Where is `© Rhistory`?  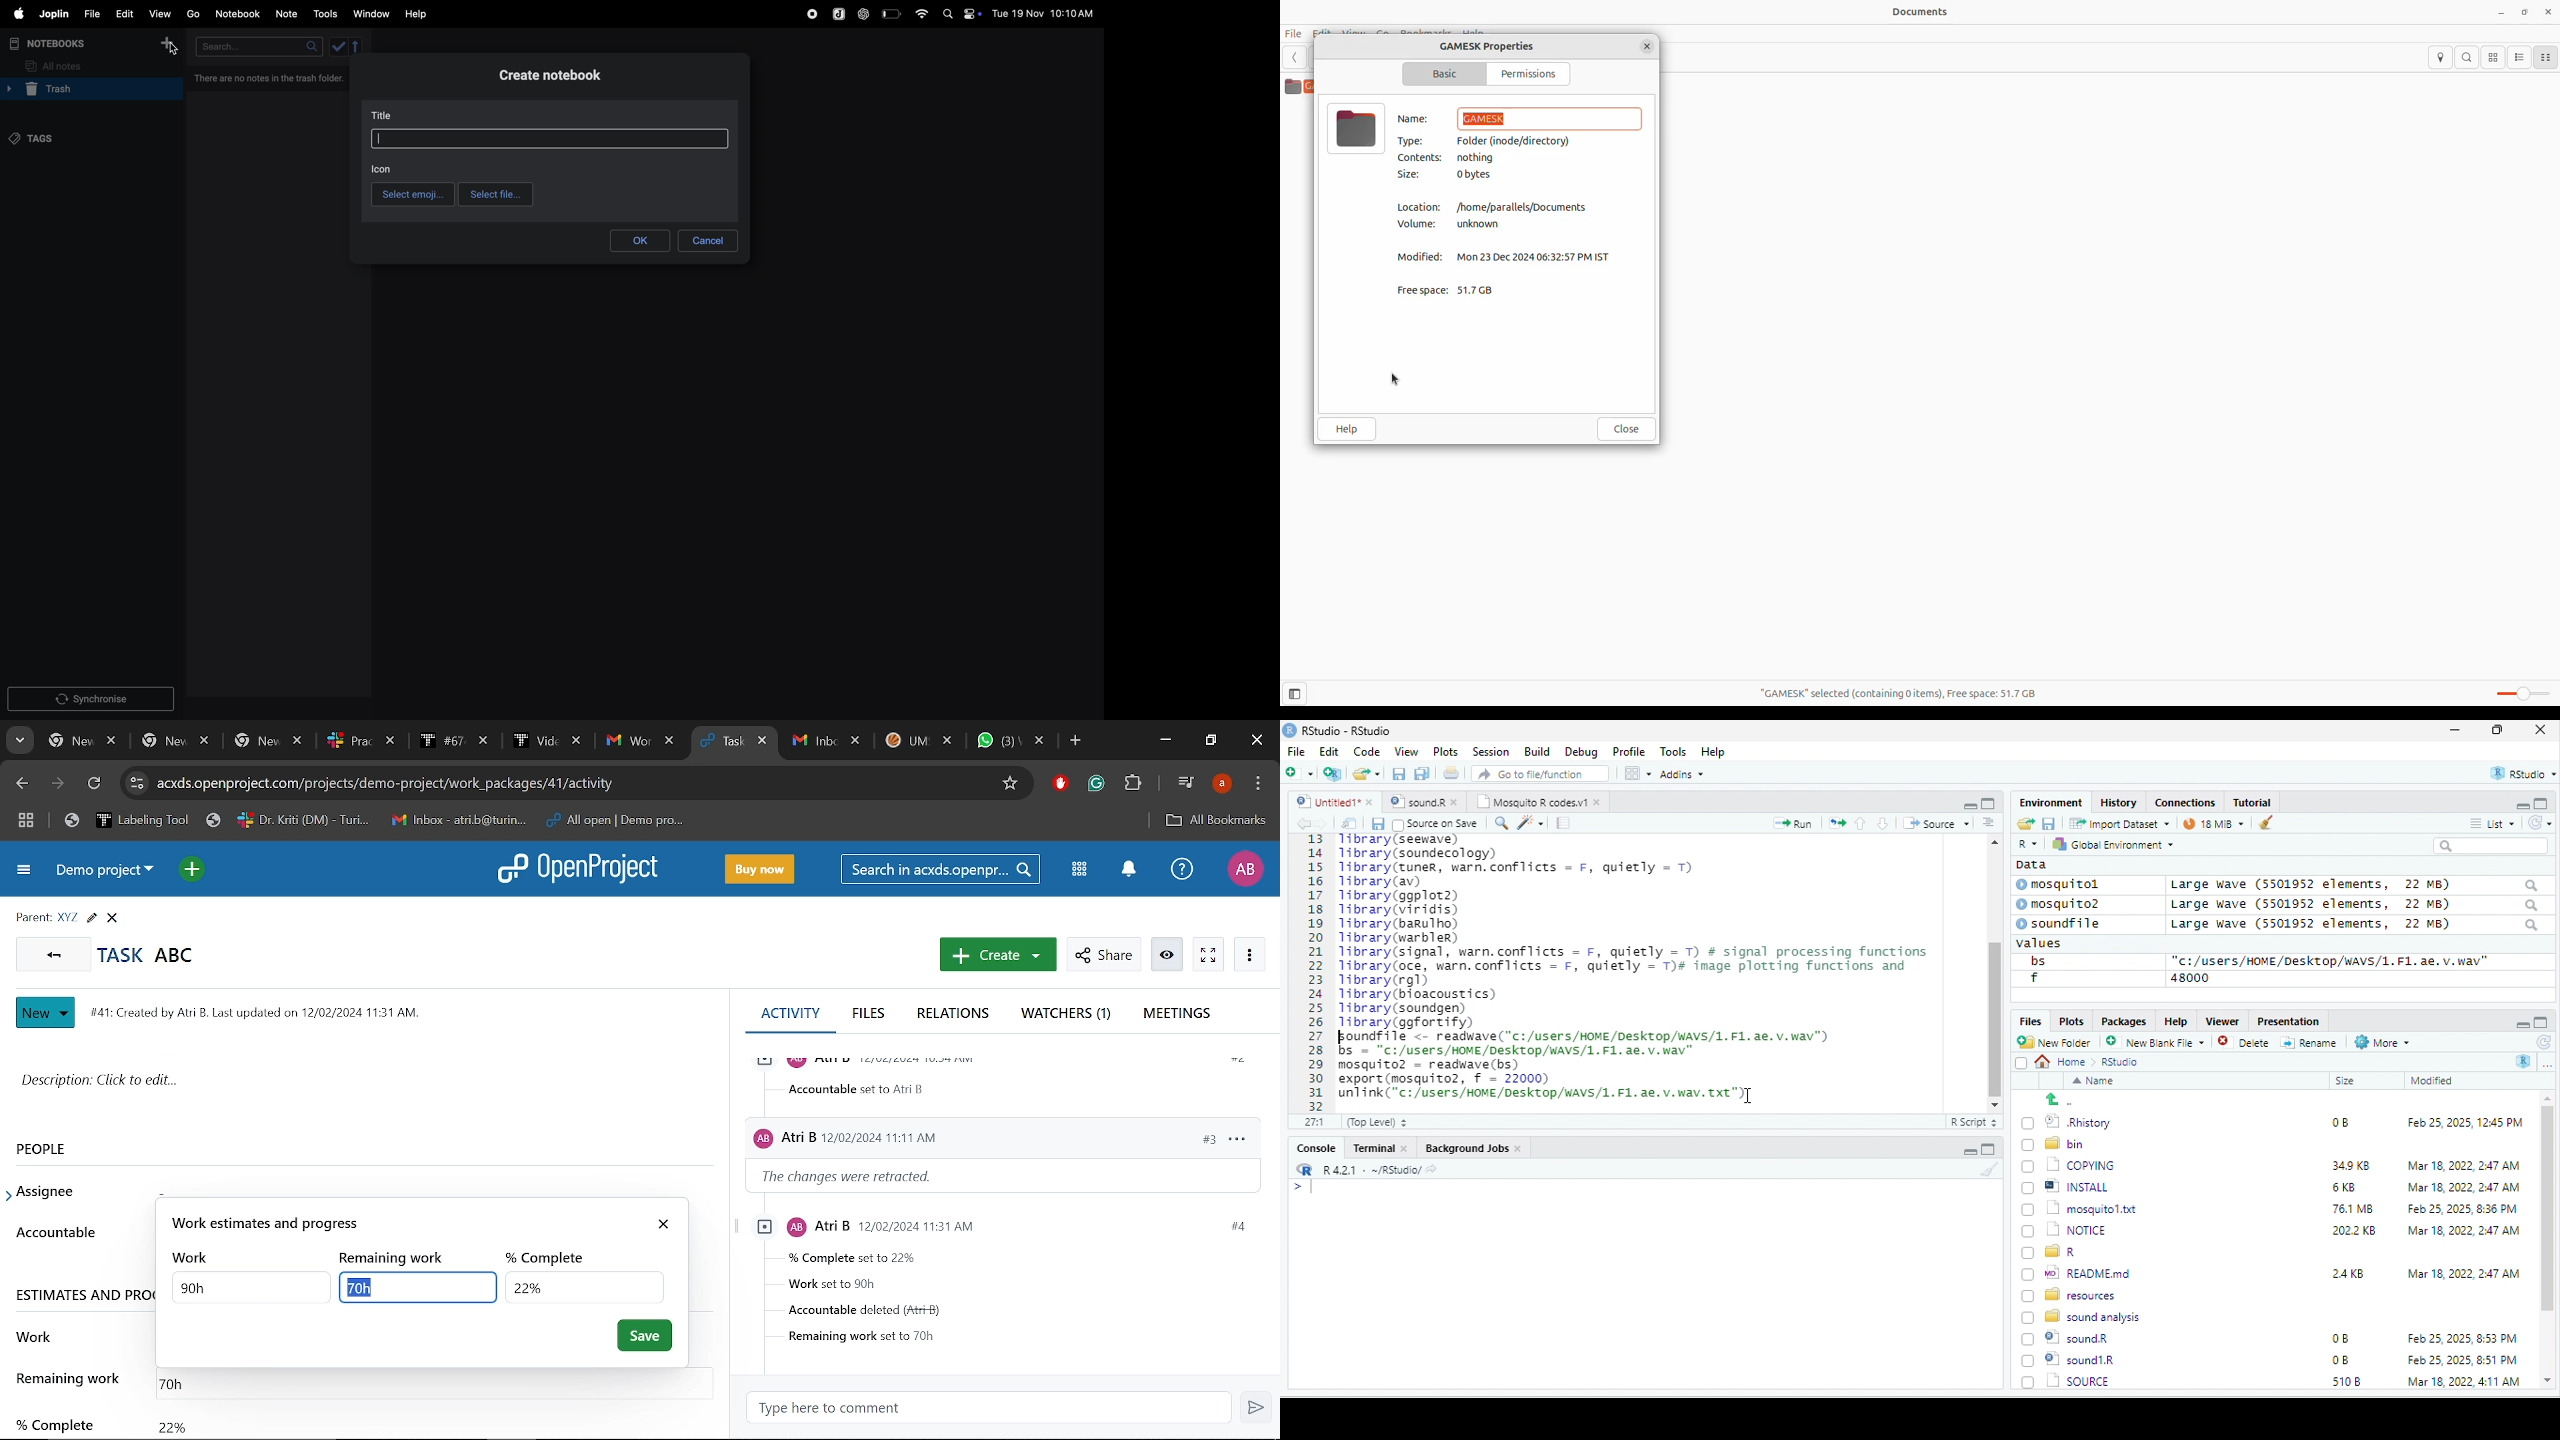 © Rhistory is located at coordinates (2068, 1120).